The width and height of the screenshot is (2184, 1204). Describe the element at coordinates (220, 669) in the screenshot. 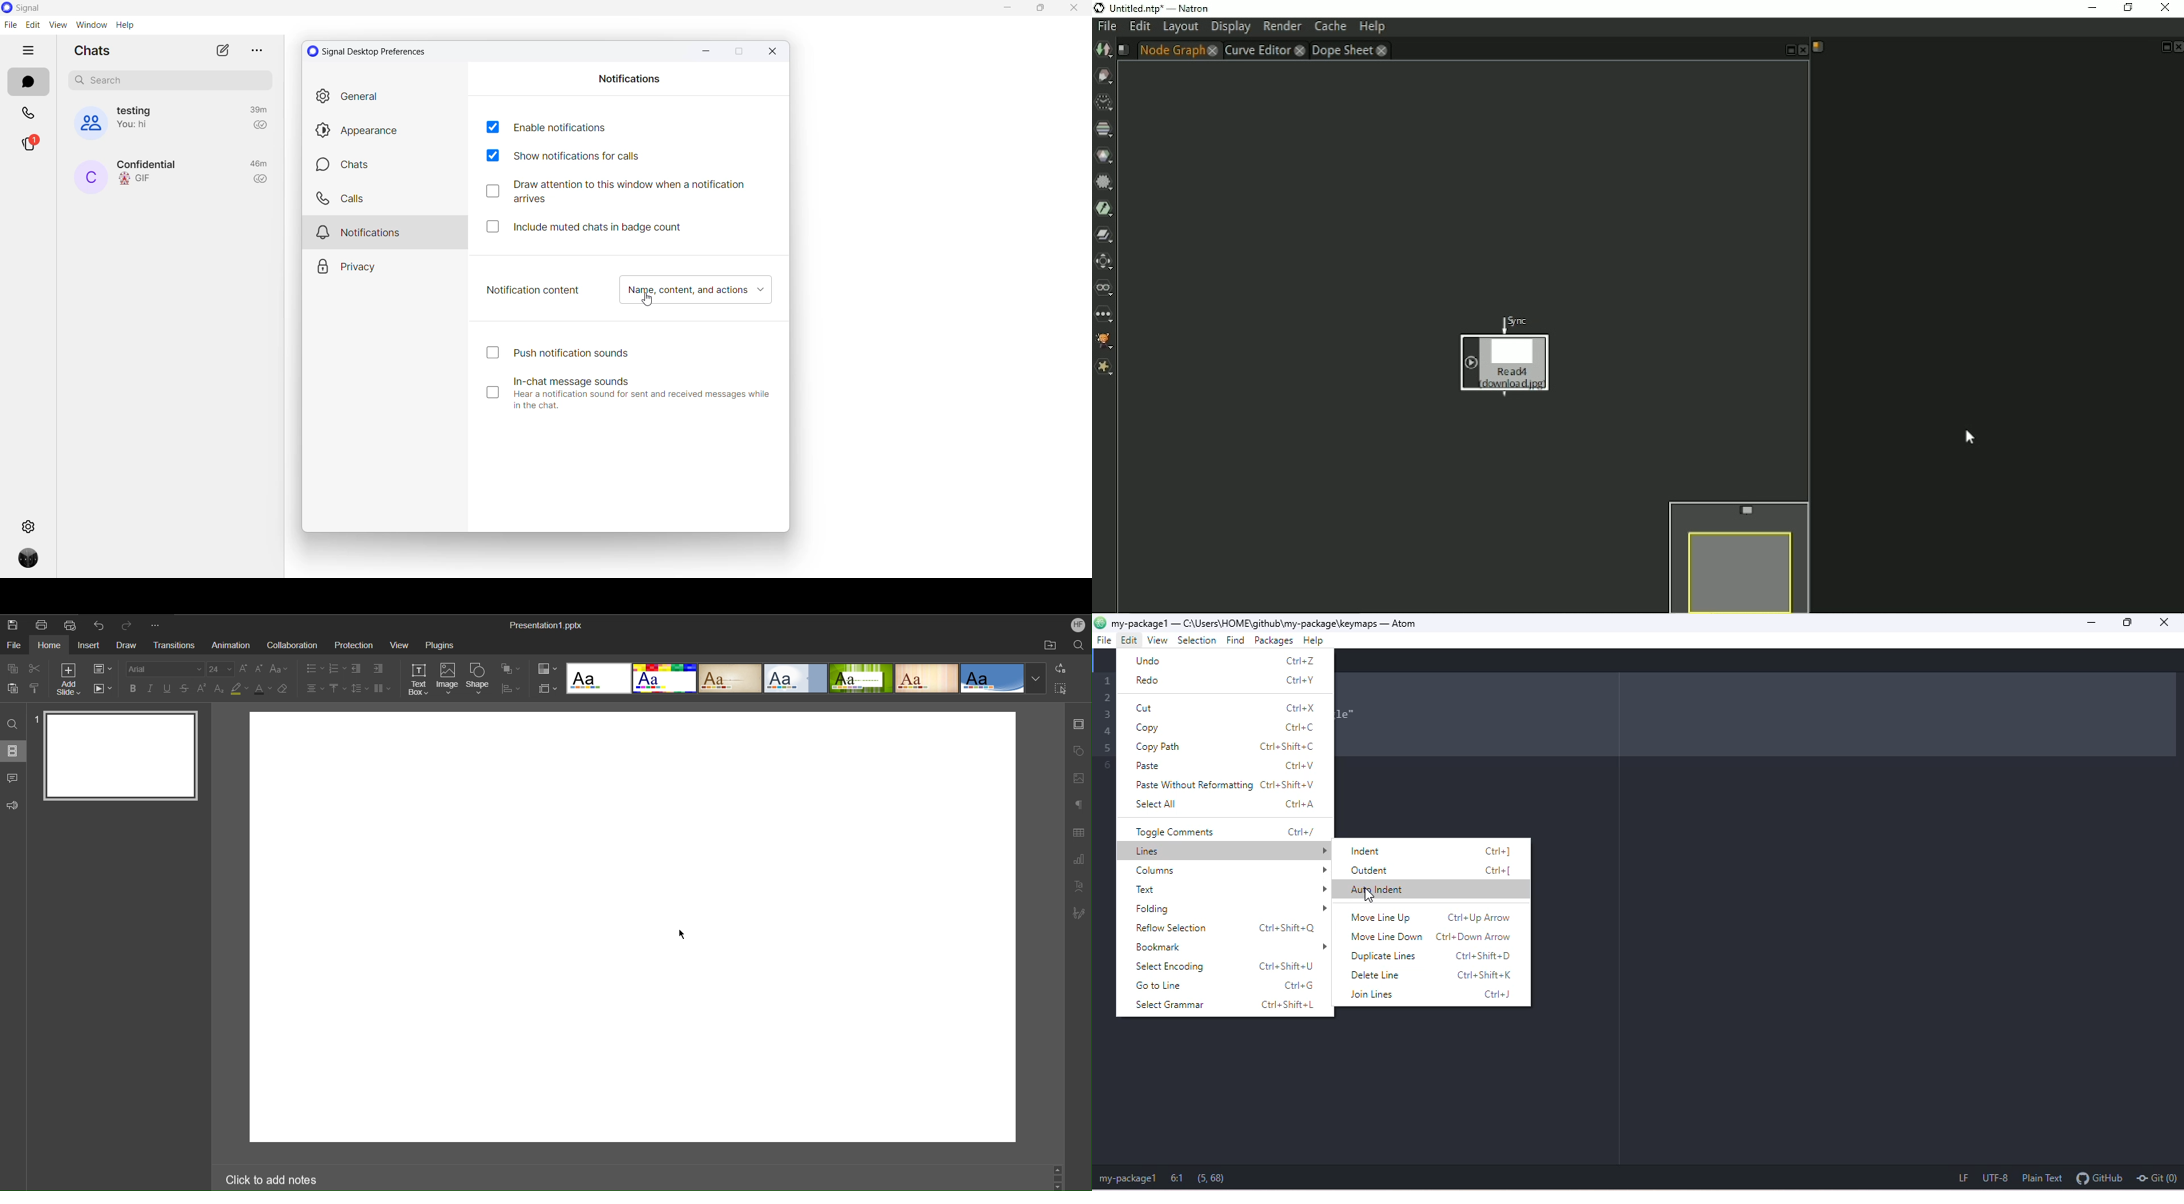

I see `Font size` at that location.